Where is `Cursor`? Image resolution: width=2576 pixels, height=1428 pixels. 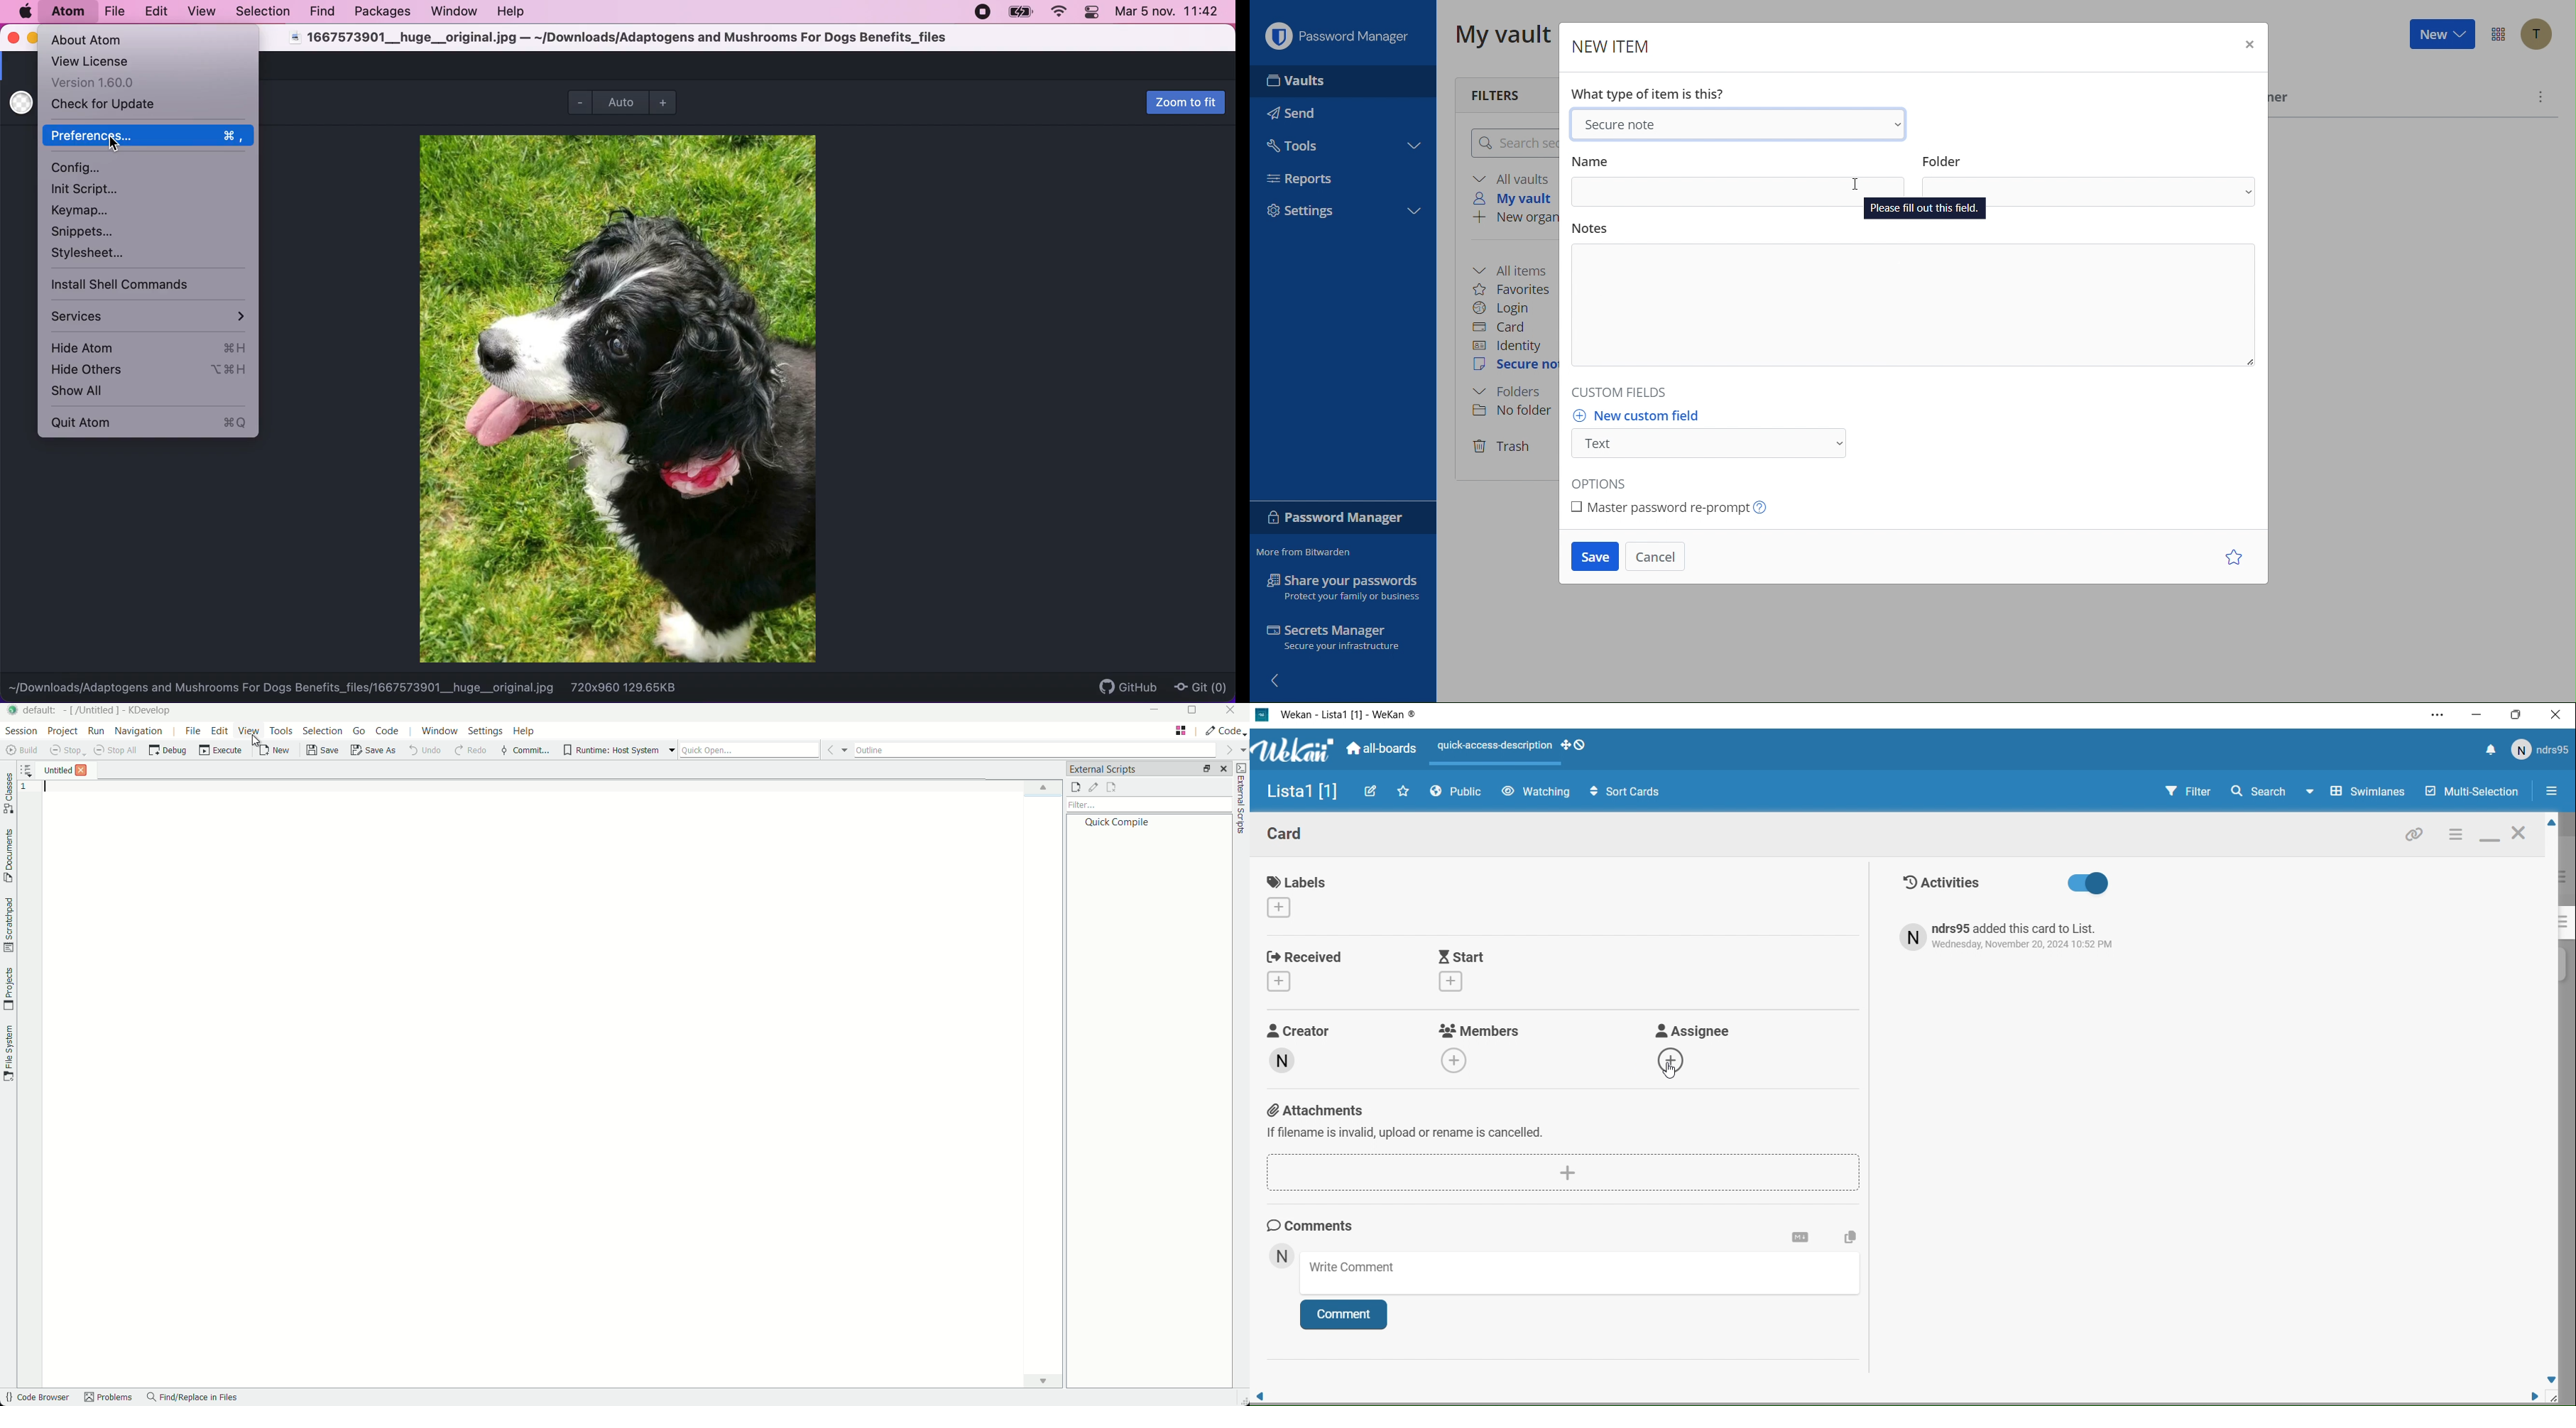
Cursor is located at coordinates (1860, 182).